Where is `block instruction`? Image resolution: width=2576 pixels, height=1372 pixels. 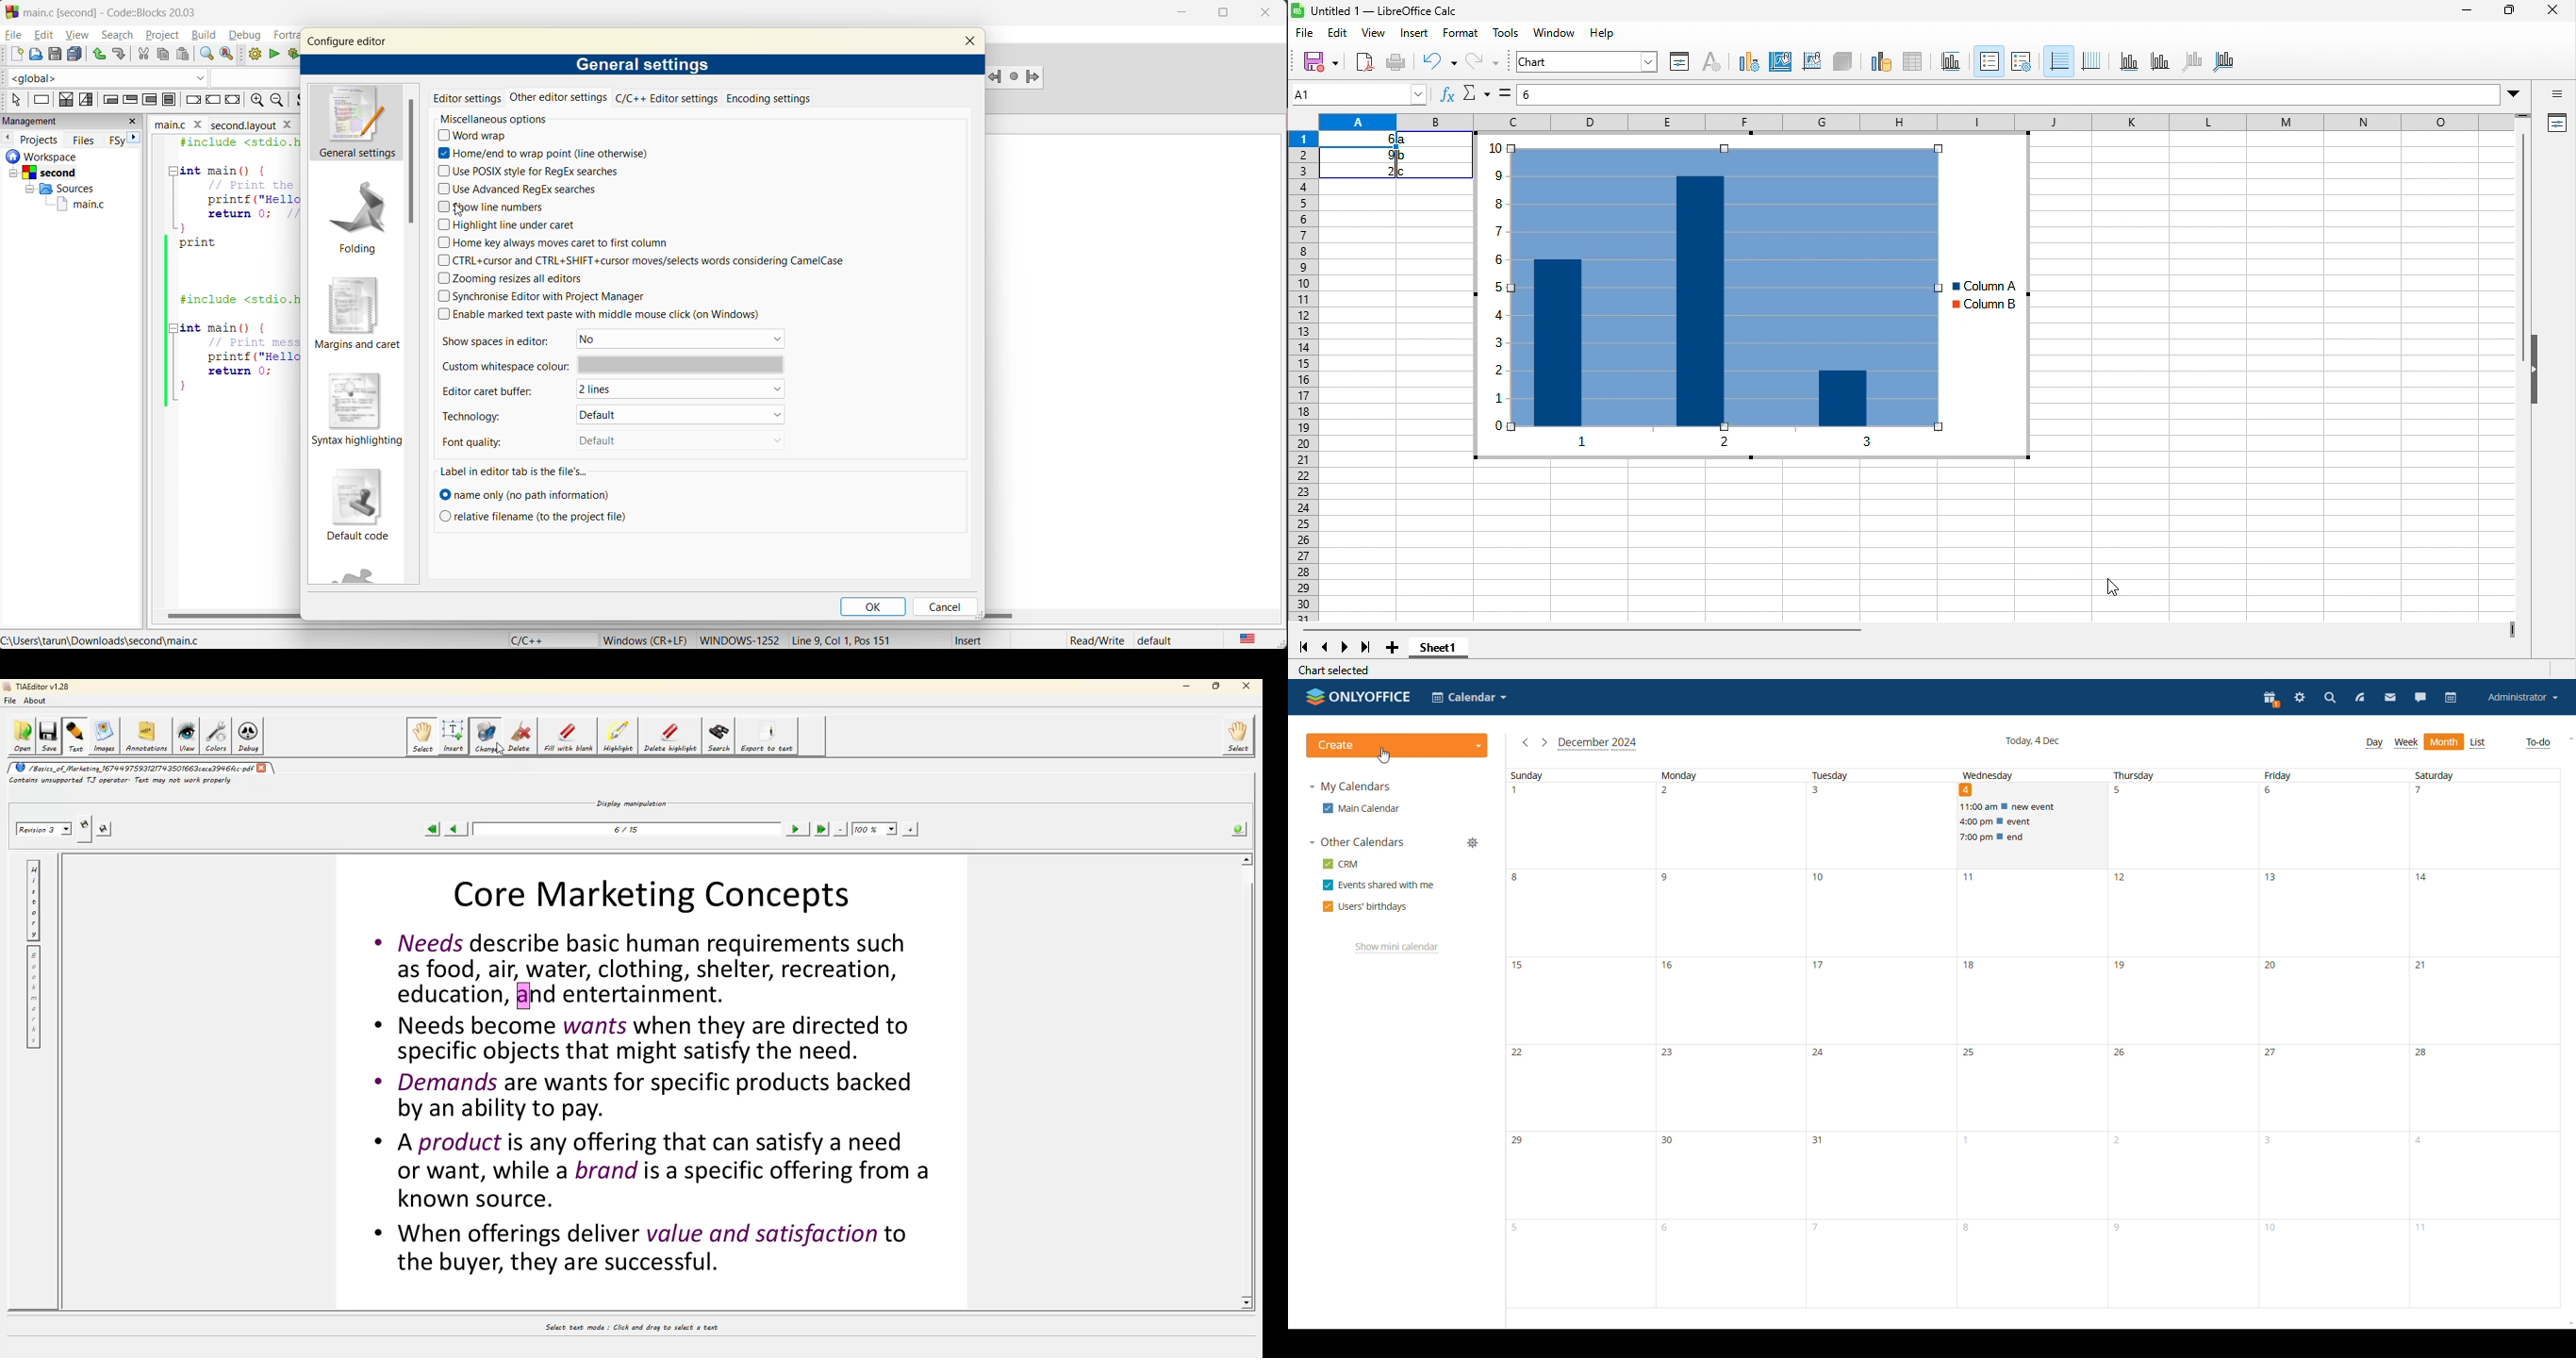 block instruction is located at coordinates (170, 100).